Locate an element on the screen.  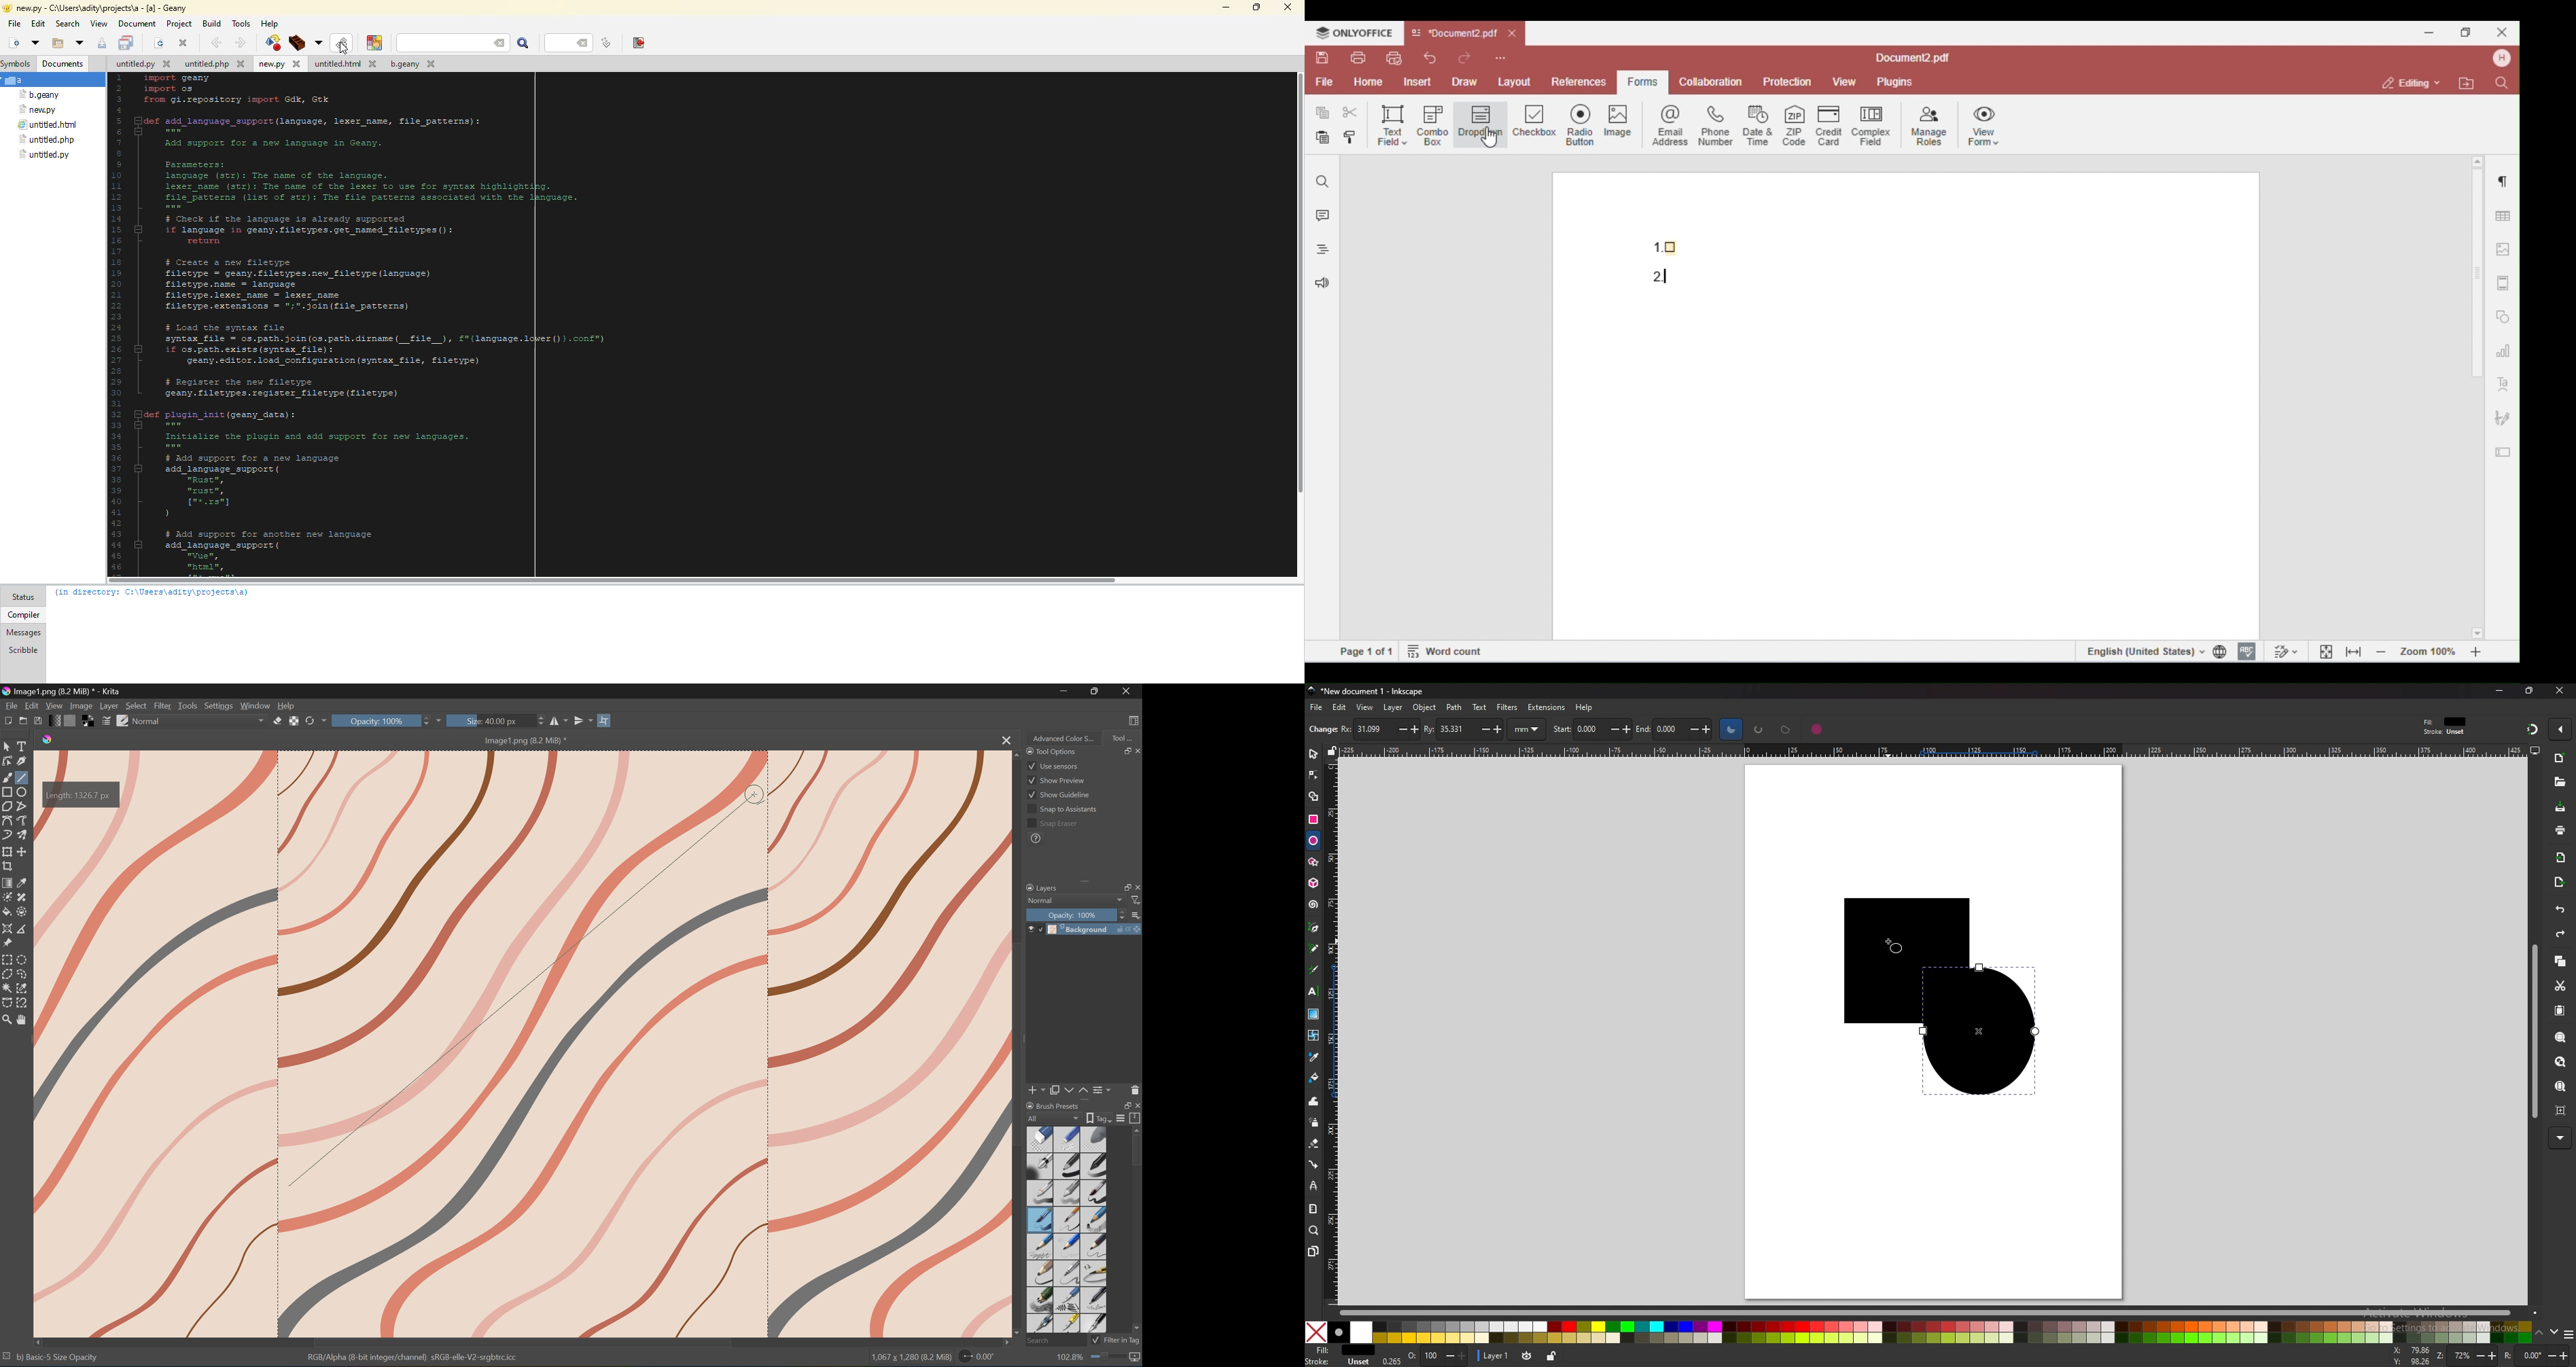
horizontal ruler is located at coordinates (1927, 750).